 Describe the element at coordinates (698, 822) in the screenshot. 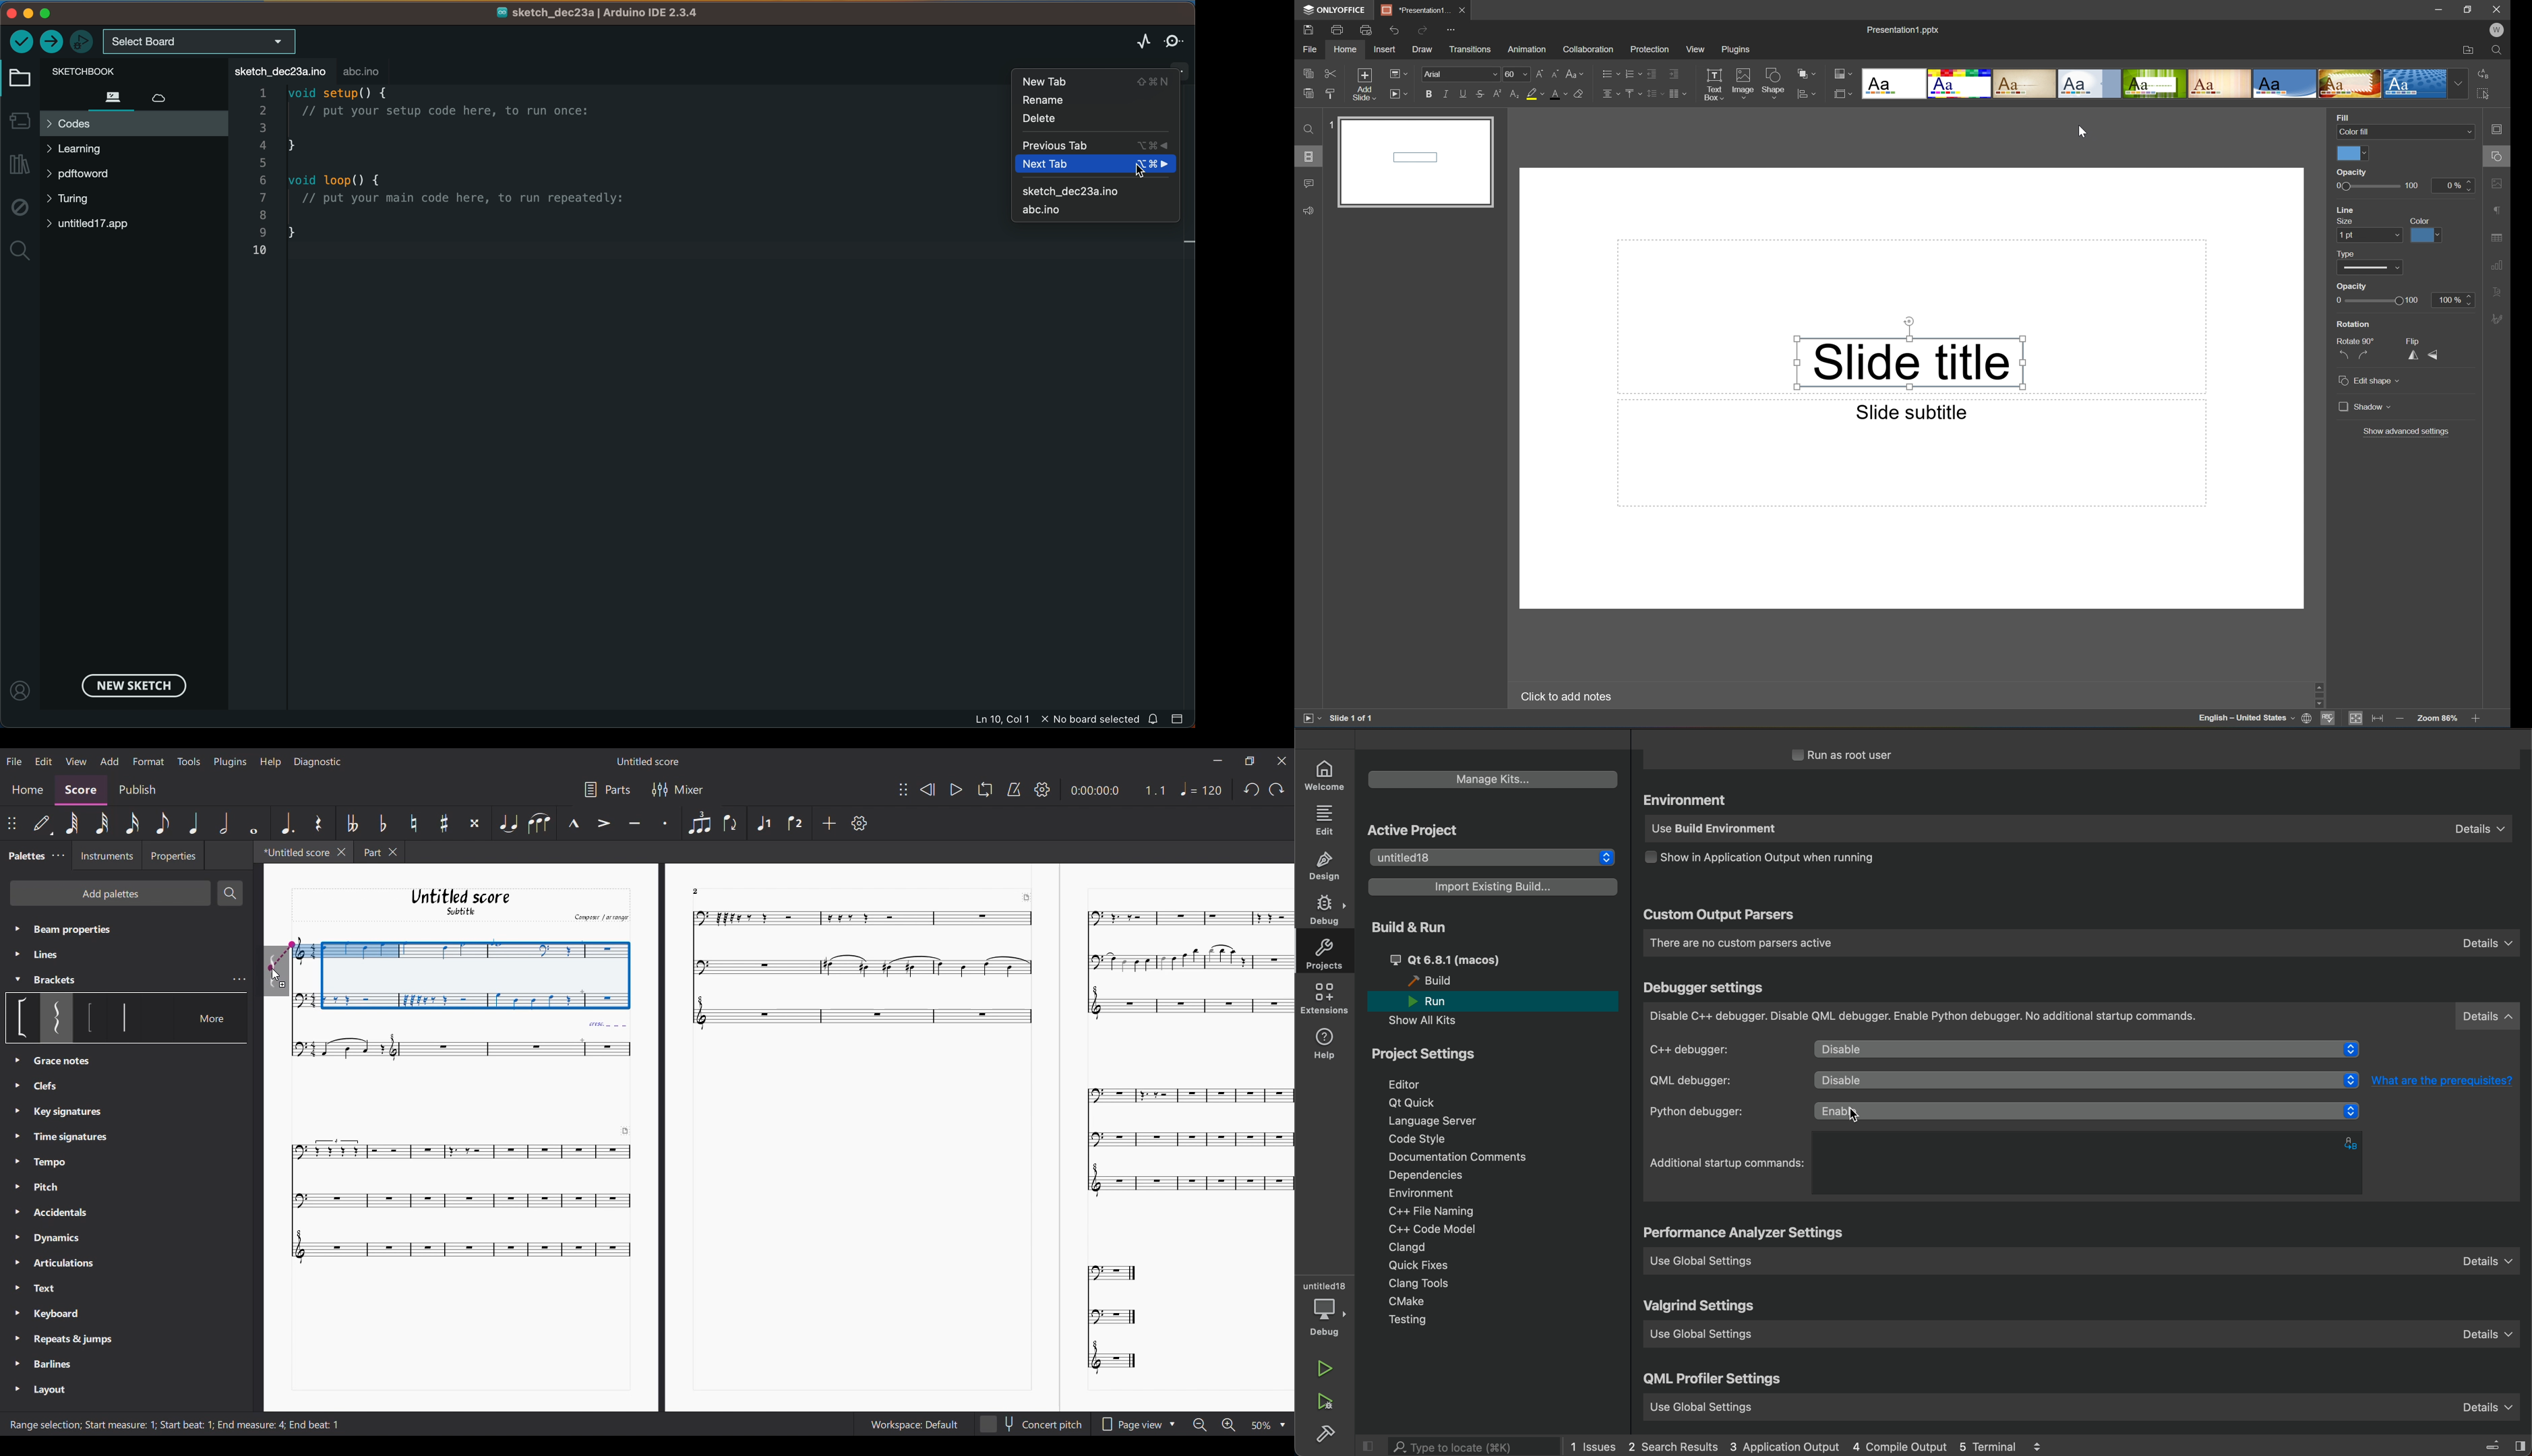

I see `Tuplet` at that location.